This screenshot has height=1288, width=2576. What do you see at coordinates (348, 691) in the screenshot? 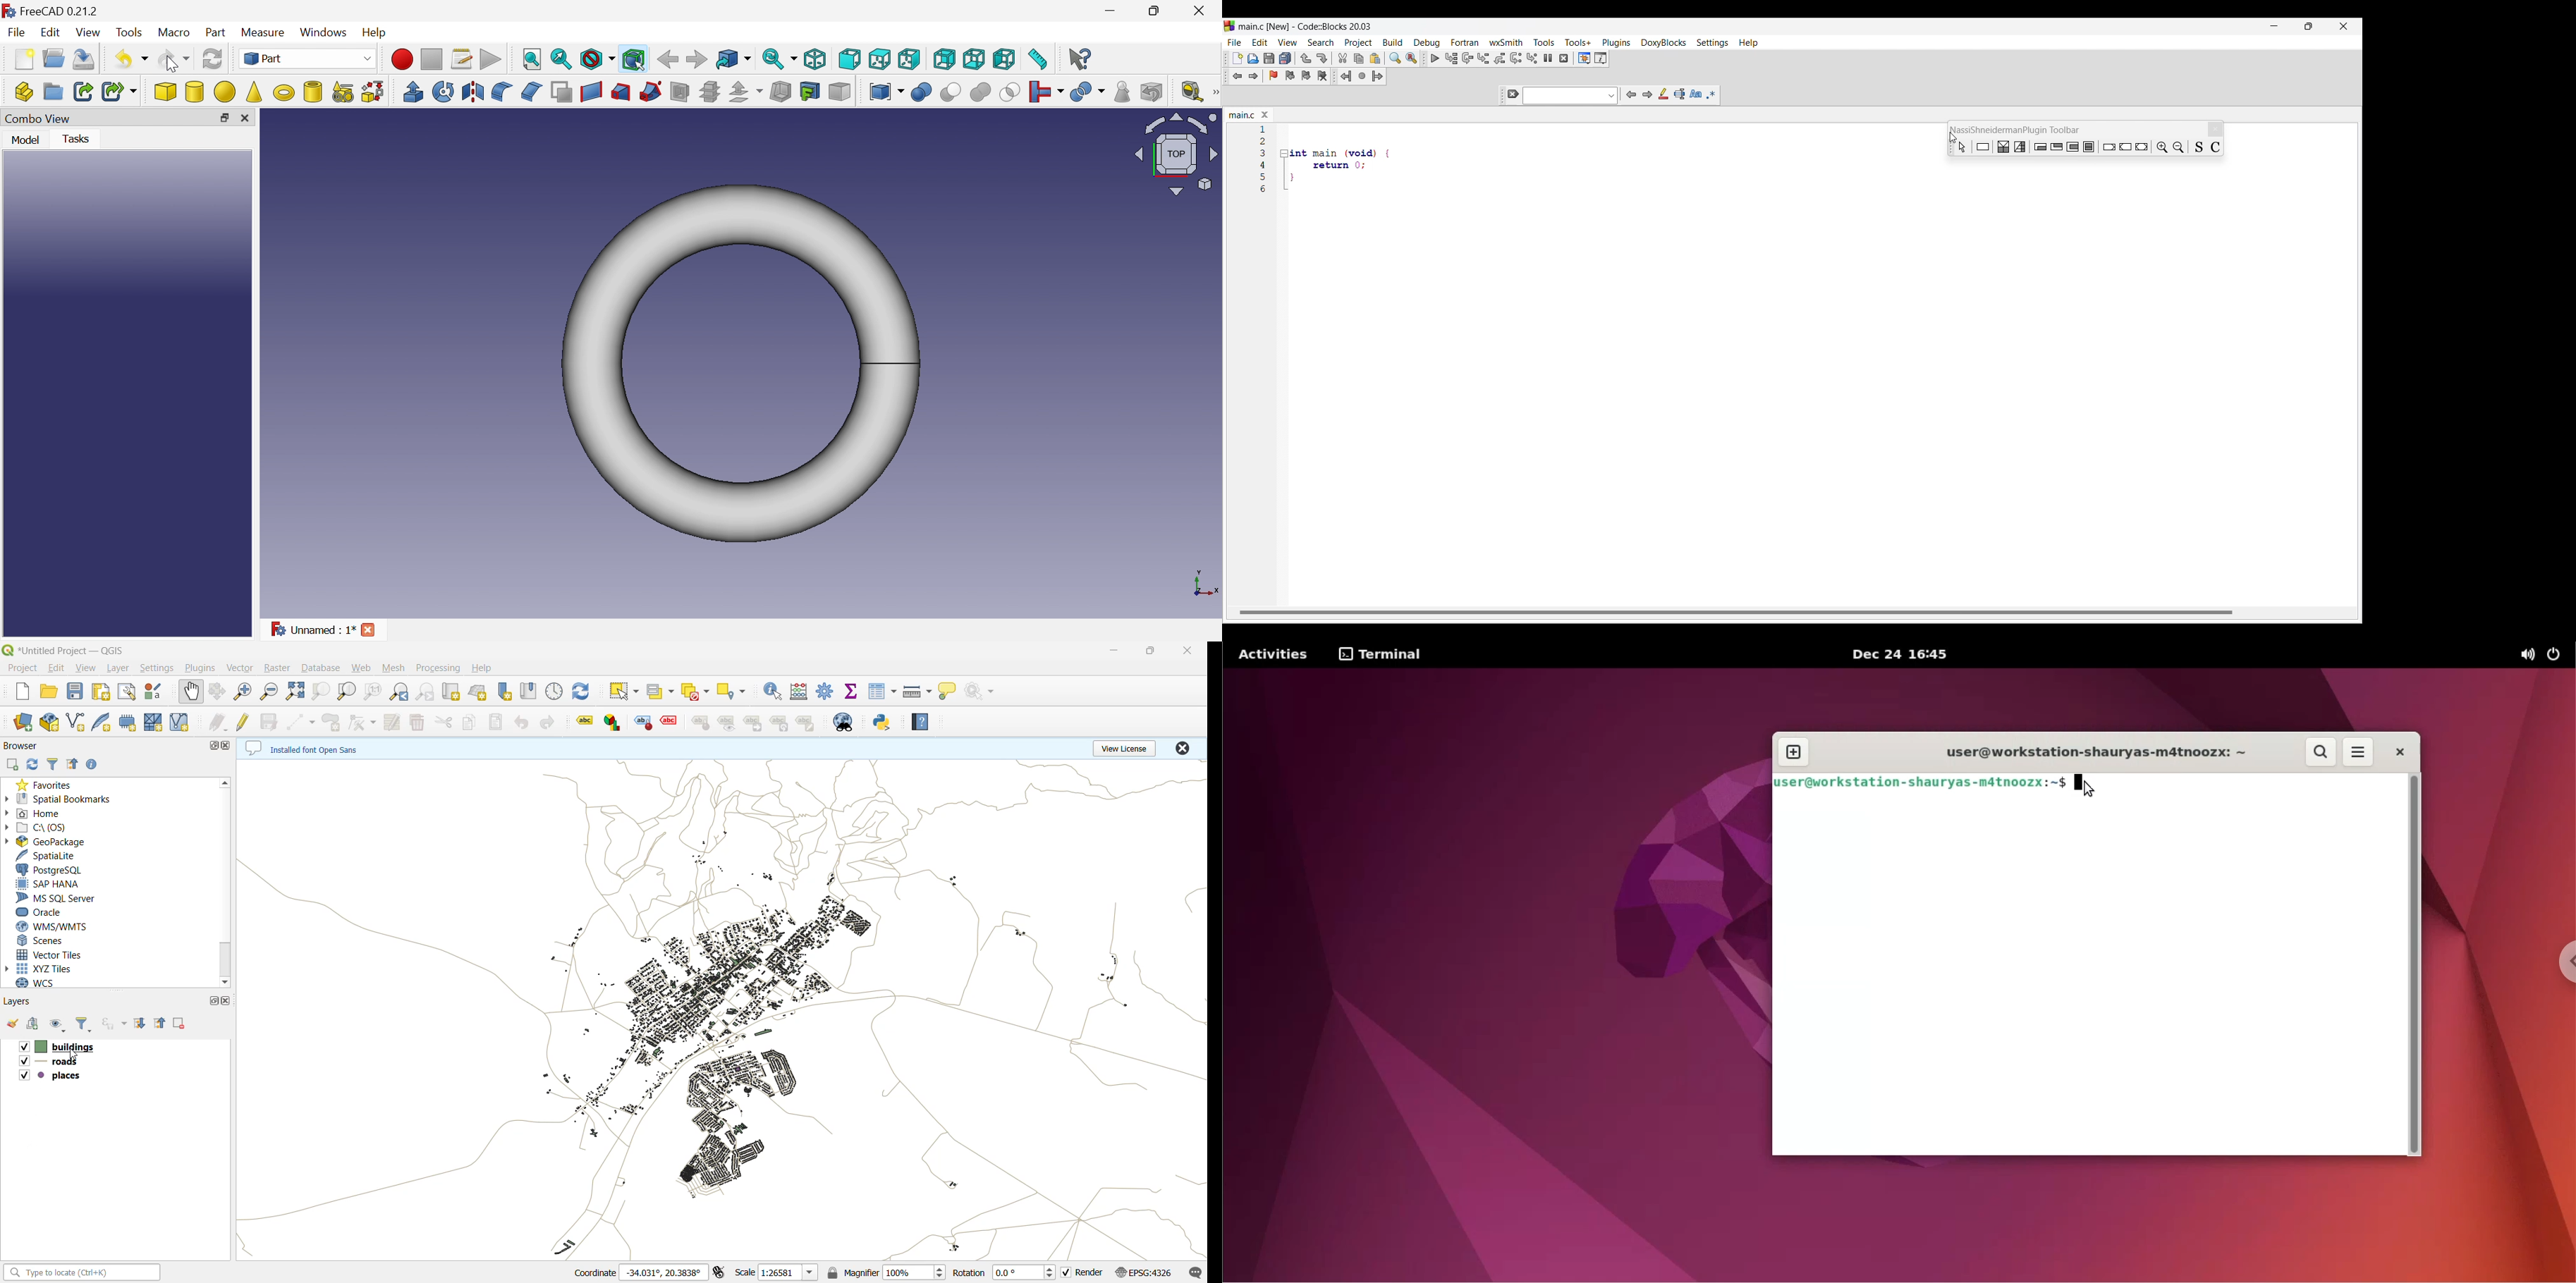
I see `zoom layer` at bounding box center [348, 691].